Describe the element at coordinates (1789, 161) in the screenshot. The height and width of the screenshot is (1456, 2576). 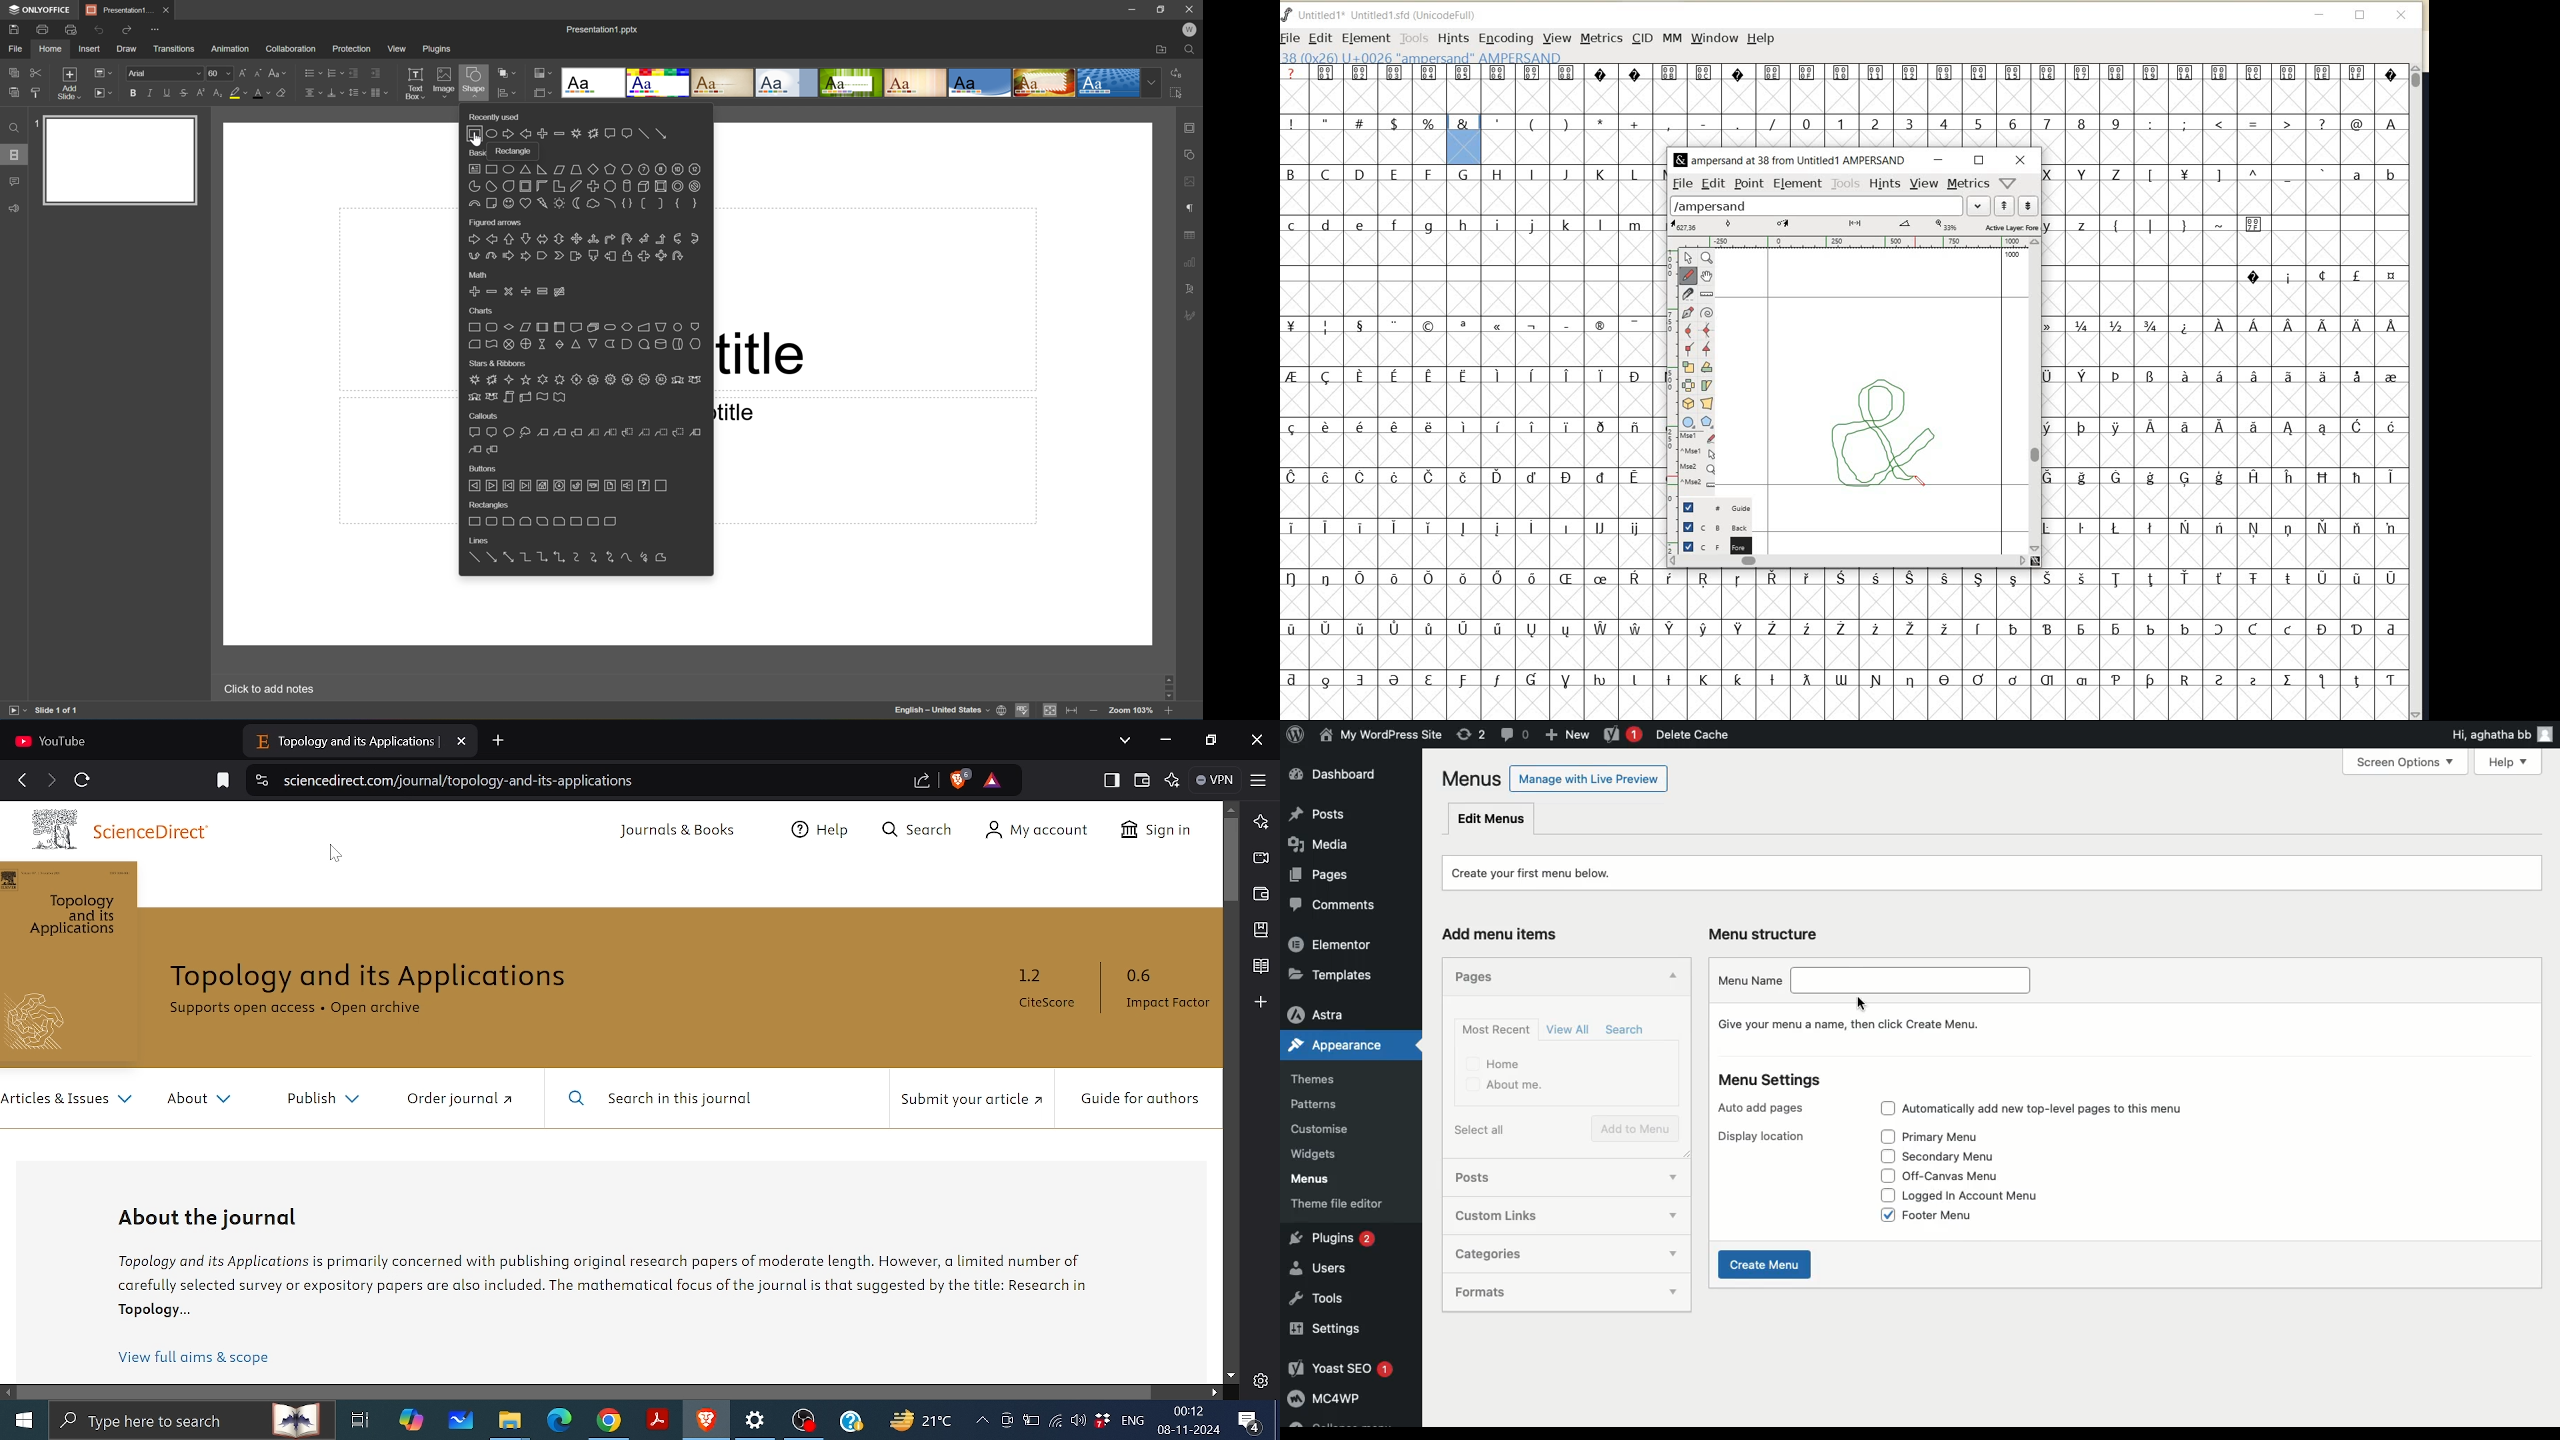
I see `FONT NAME` at that location.